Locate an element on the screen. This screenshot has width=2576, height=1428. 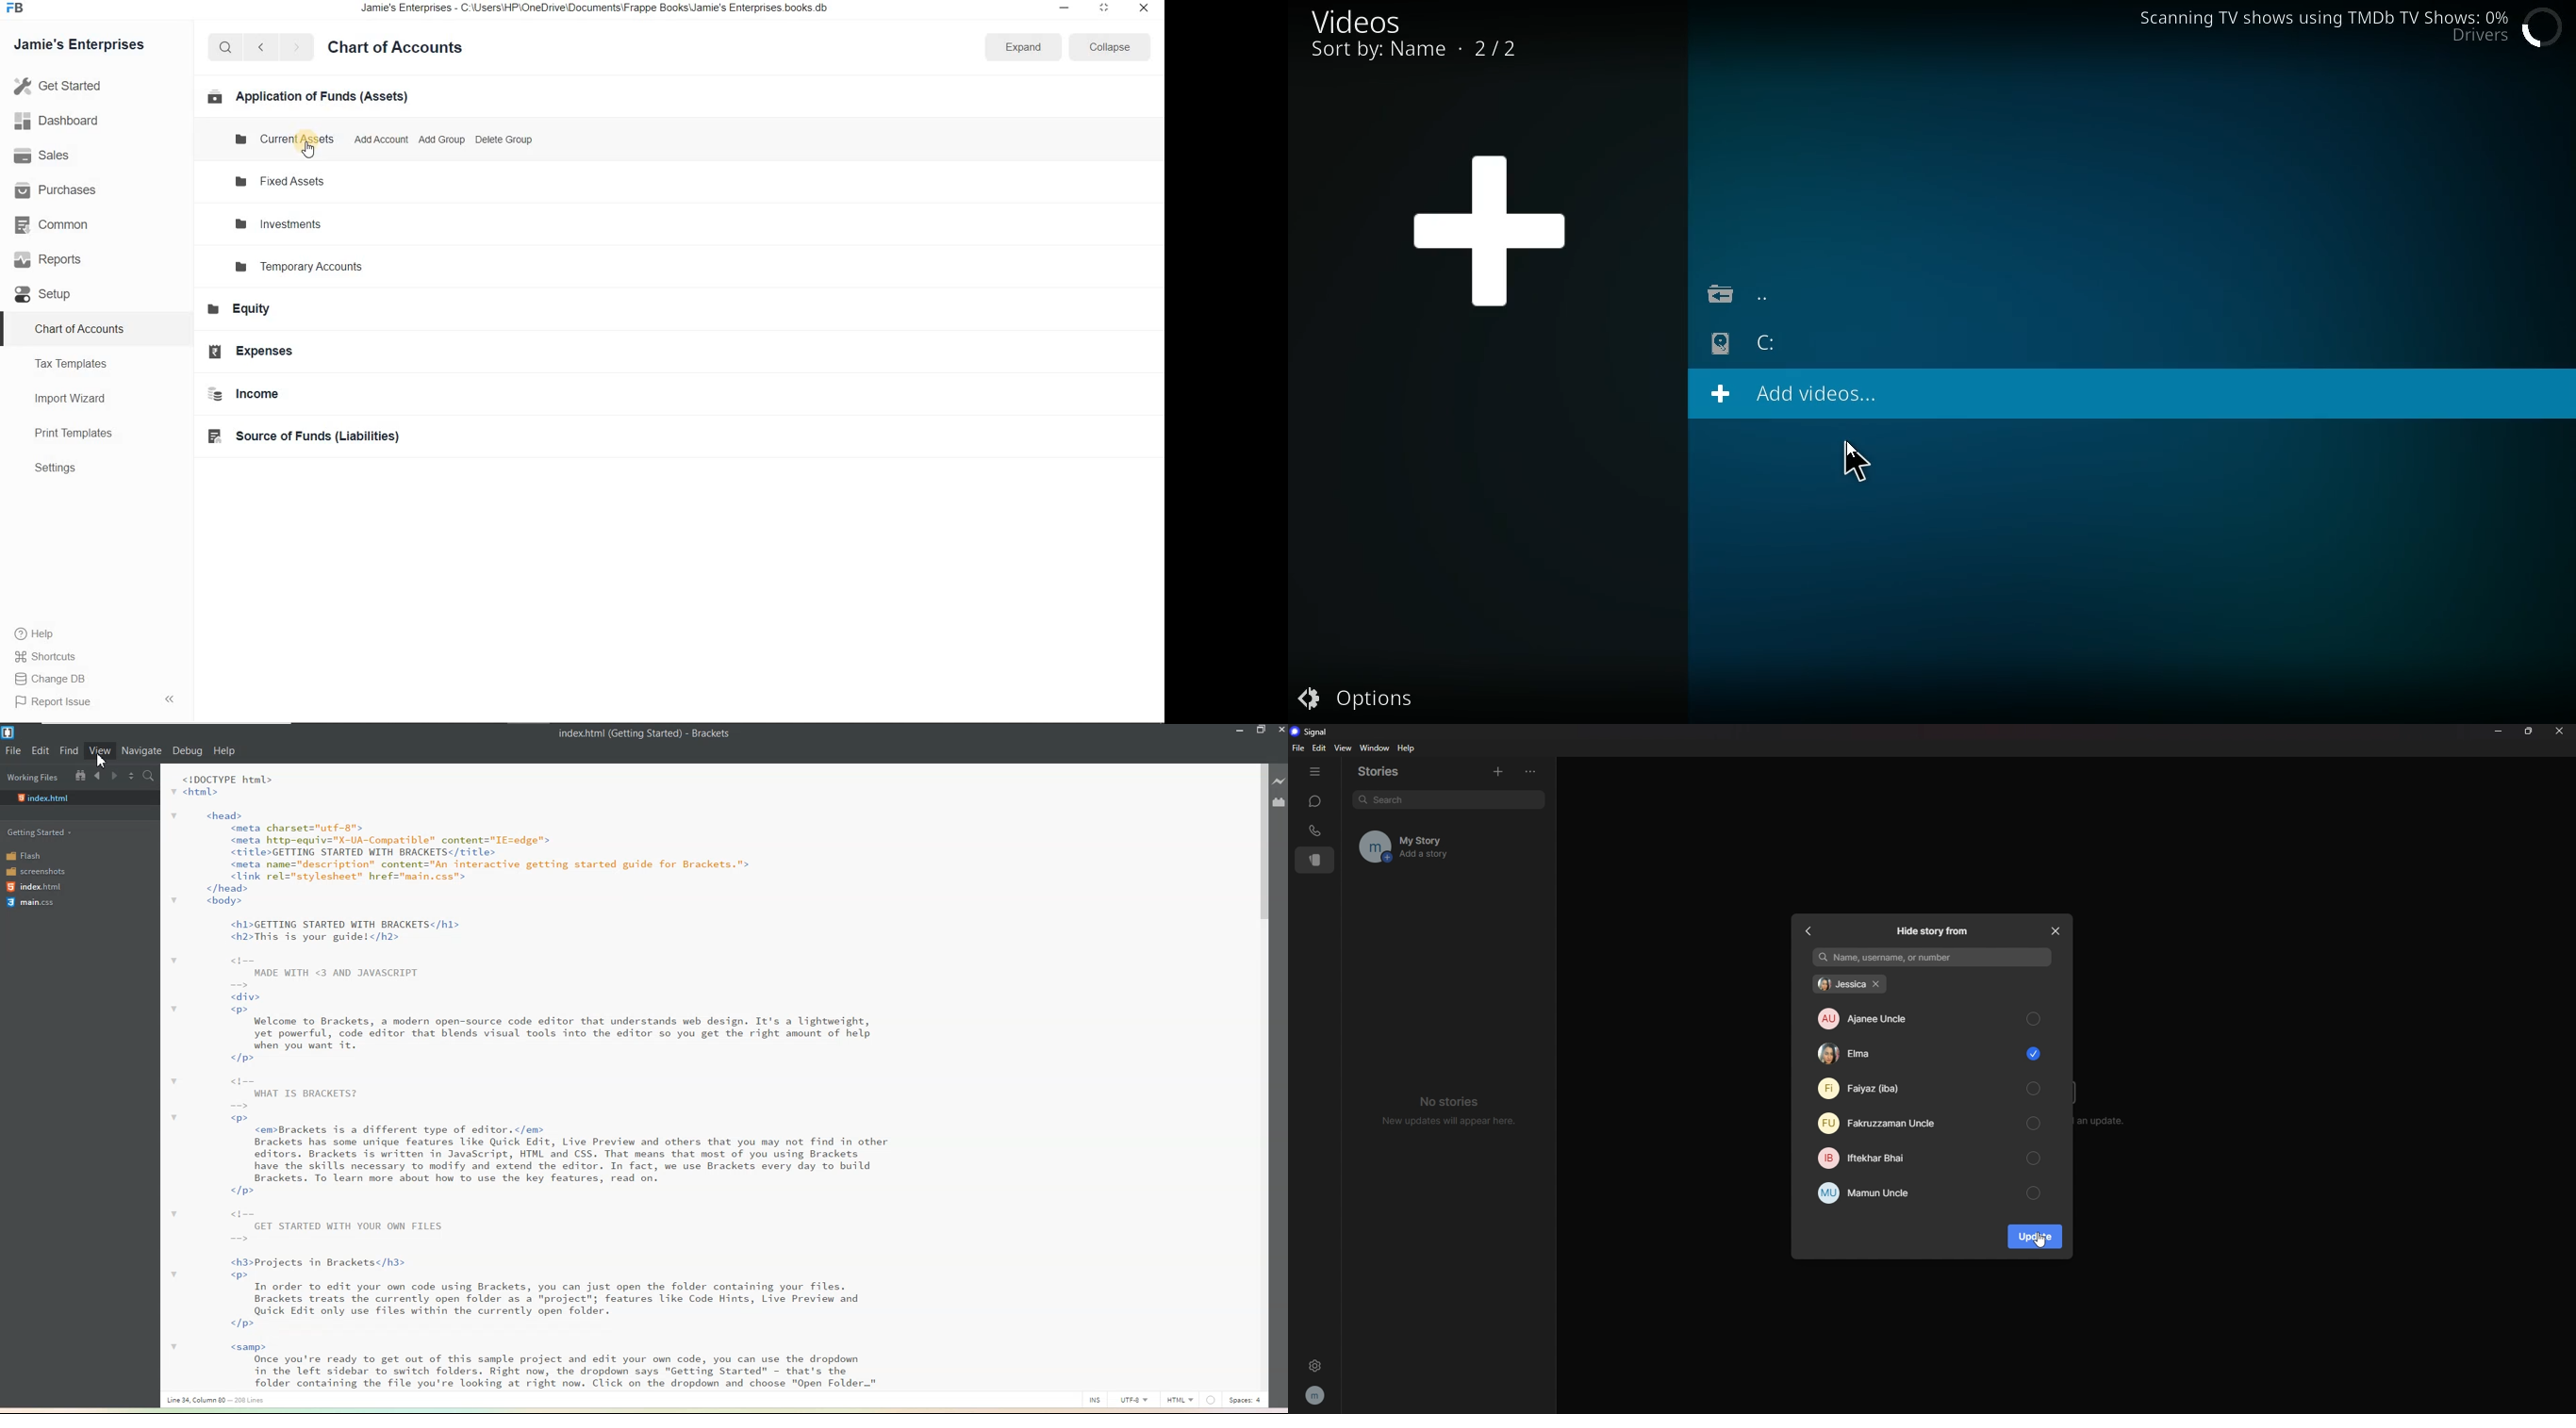
close is located at coordinates (1145, 9).